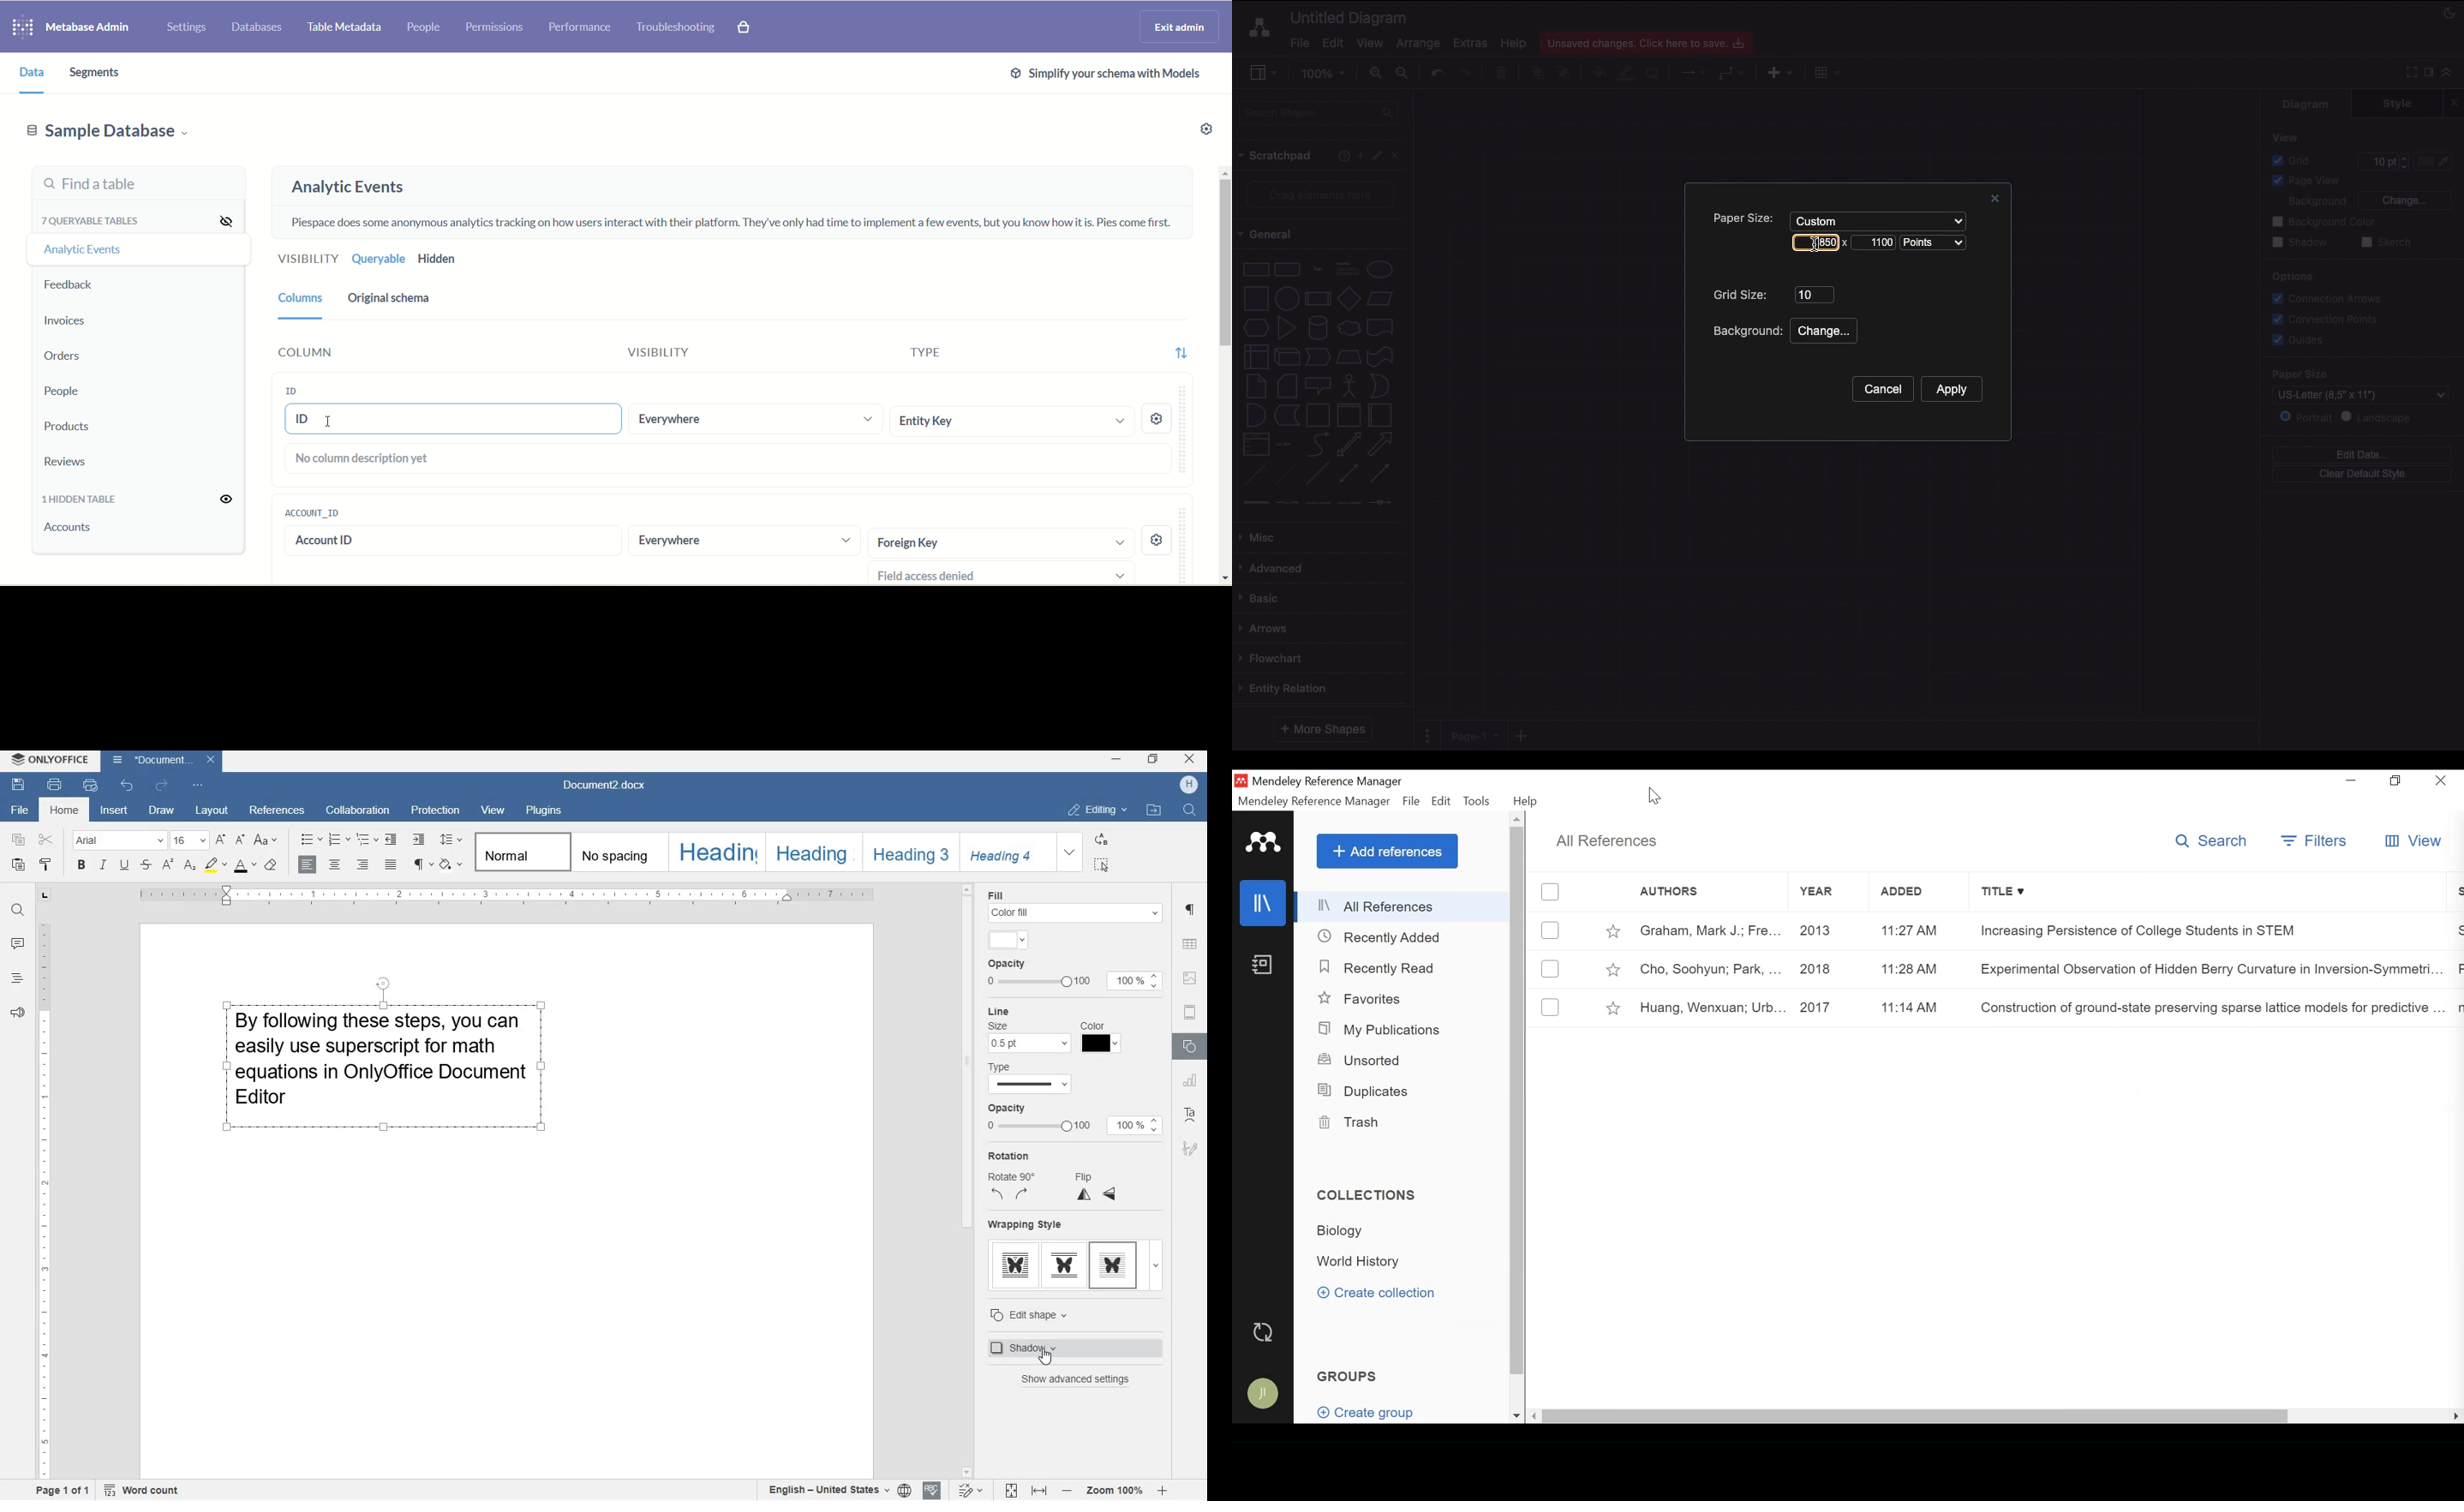 This screenshot has height=1512, width=2464. Describe the element at coordinates (306, 866) in the screenshot. I see `left alignment` at that location.